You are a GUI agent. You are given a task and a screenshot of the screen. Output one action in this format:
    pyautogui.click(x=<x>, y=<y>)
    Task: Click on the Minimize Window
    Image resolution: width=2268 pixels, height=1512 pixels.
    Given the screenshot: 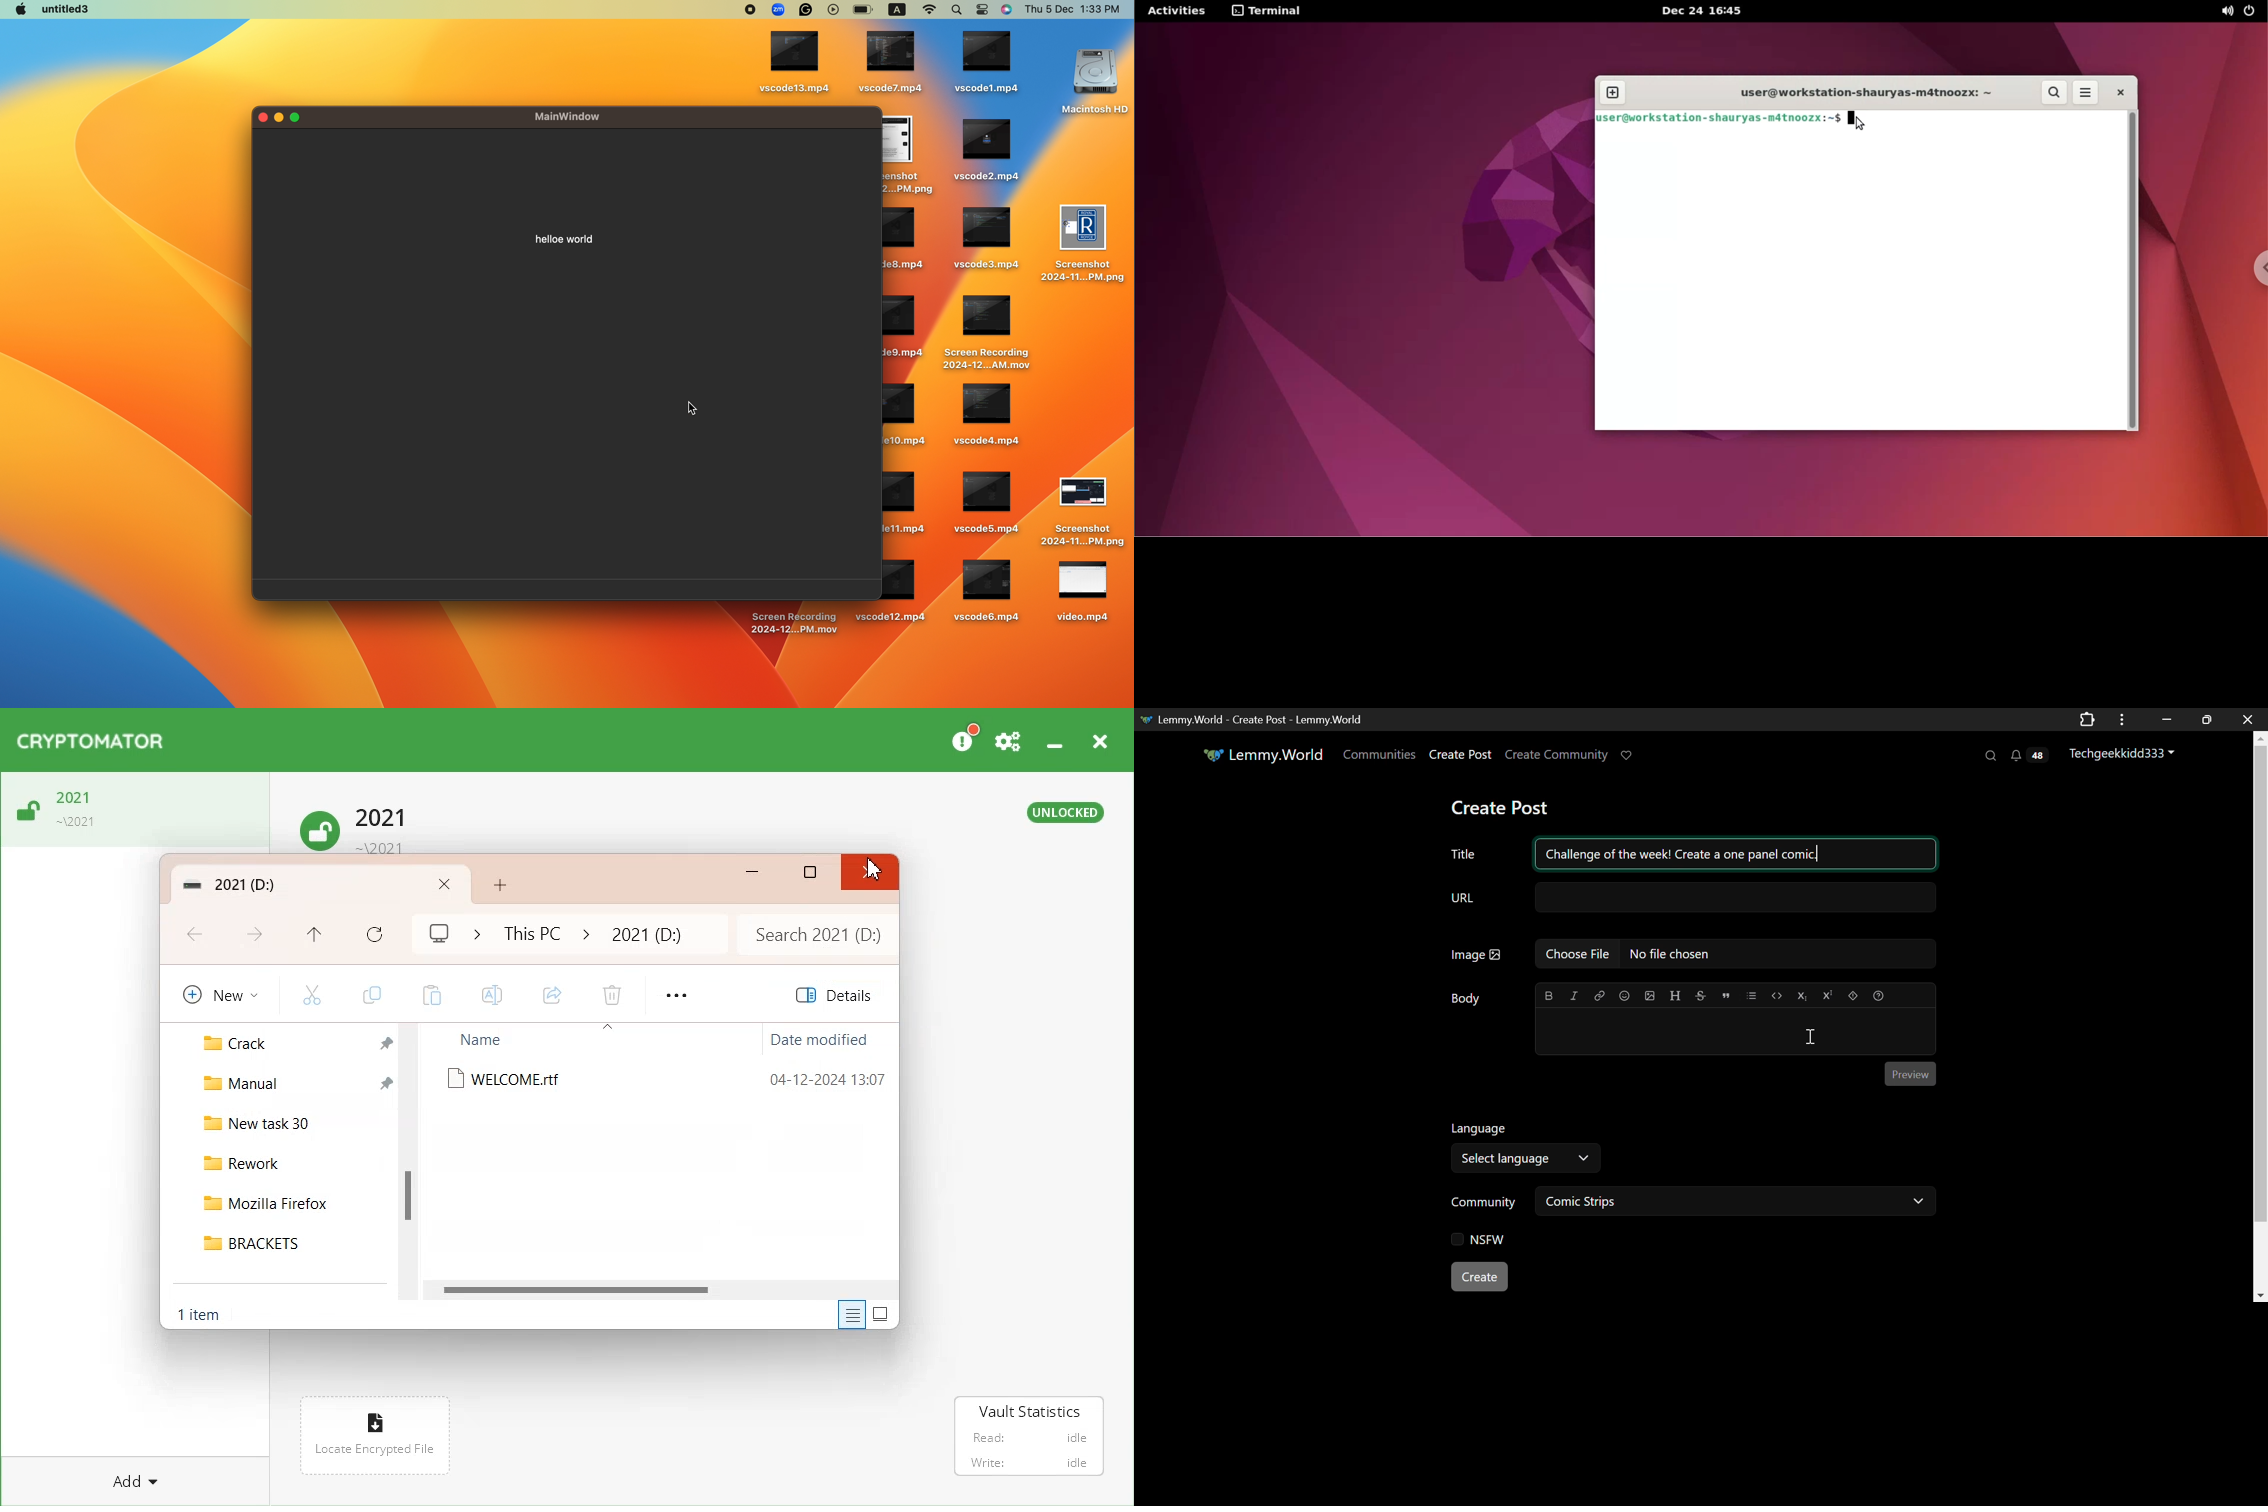 What is the action you would take?
    pyautogui.click(x=2208, y=719)
    